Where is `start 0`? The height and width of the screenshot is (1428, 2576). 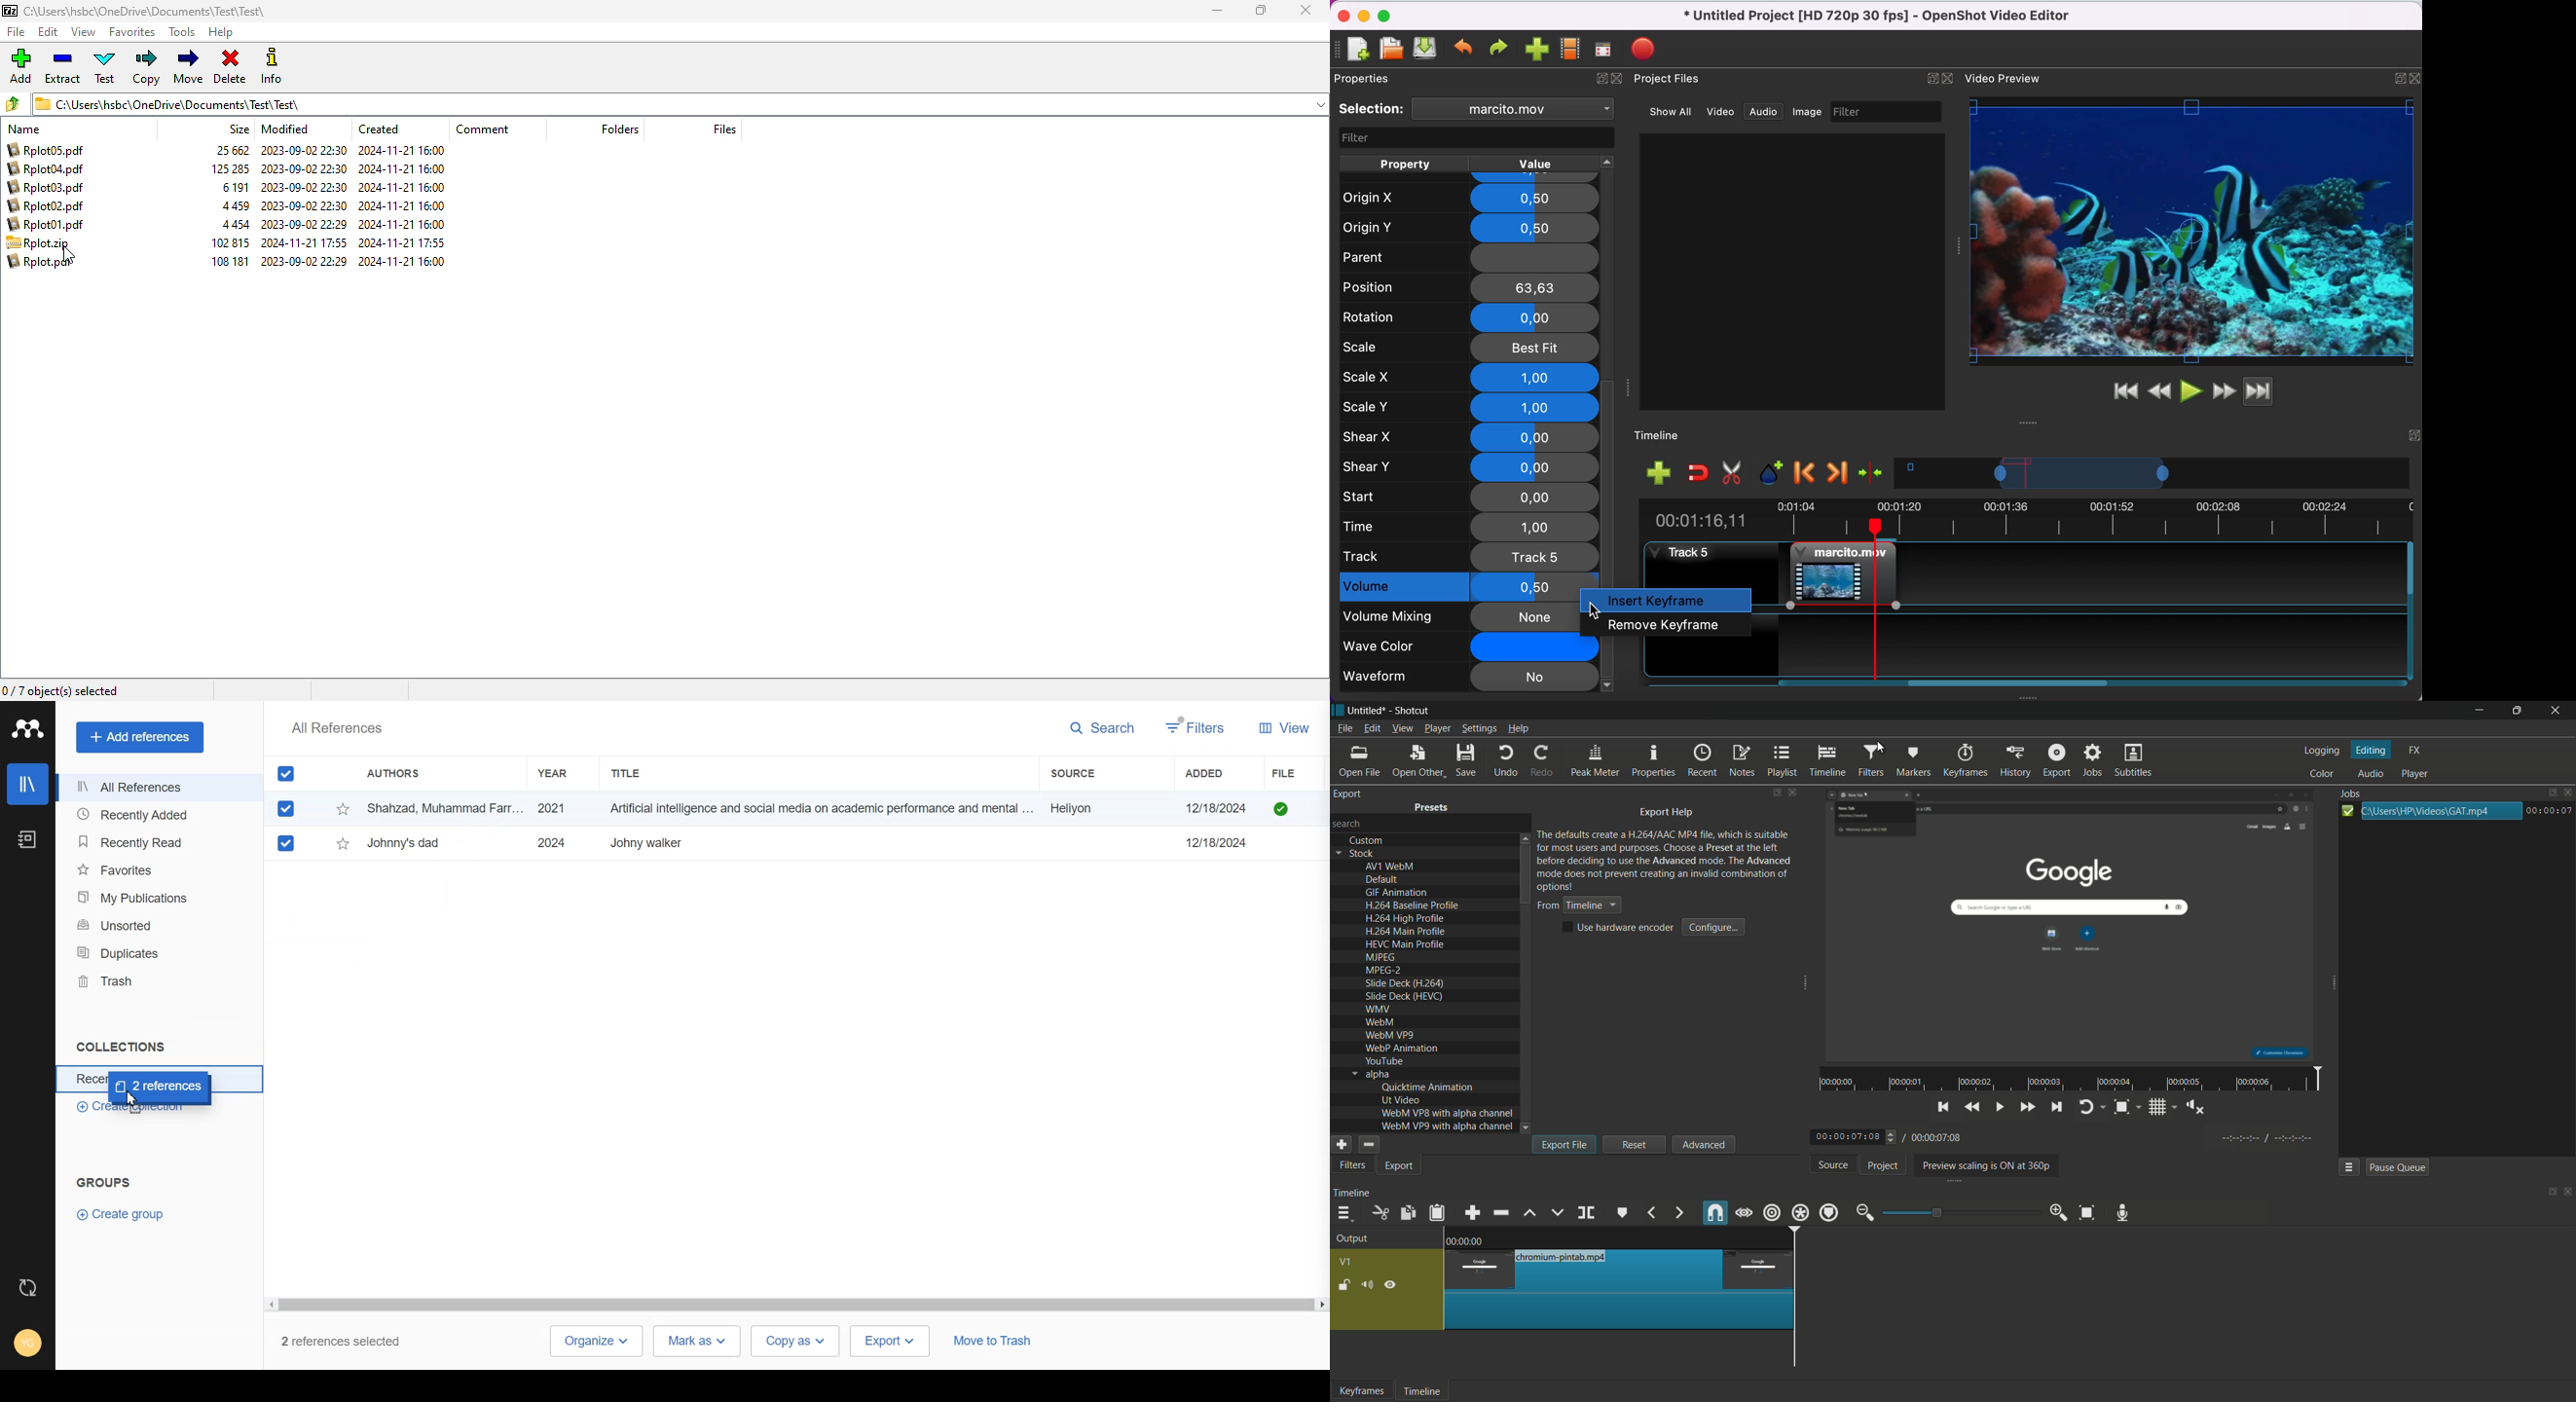
start 0 is located at coordinates (1468, 496).